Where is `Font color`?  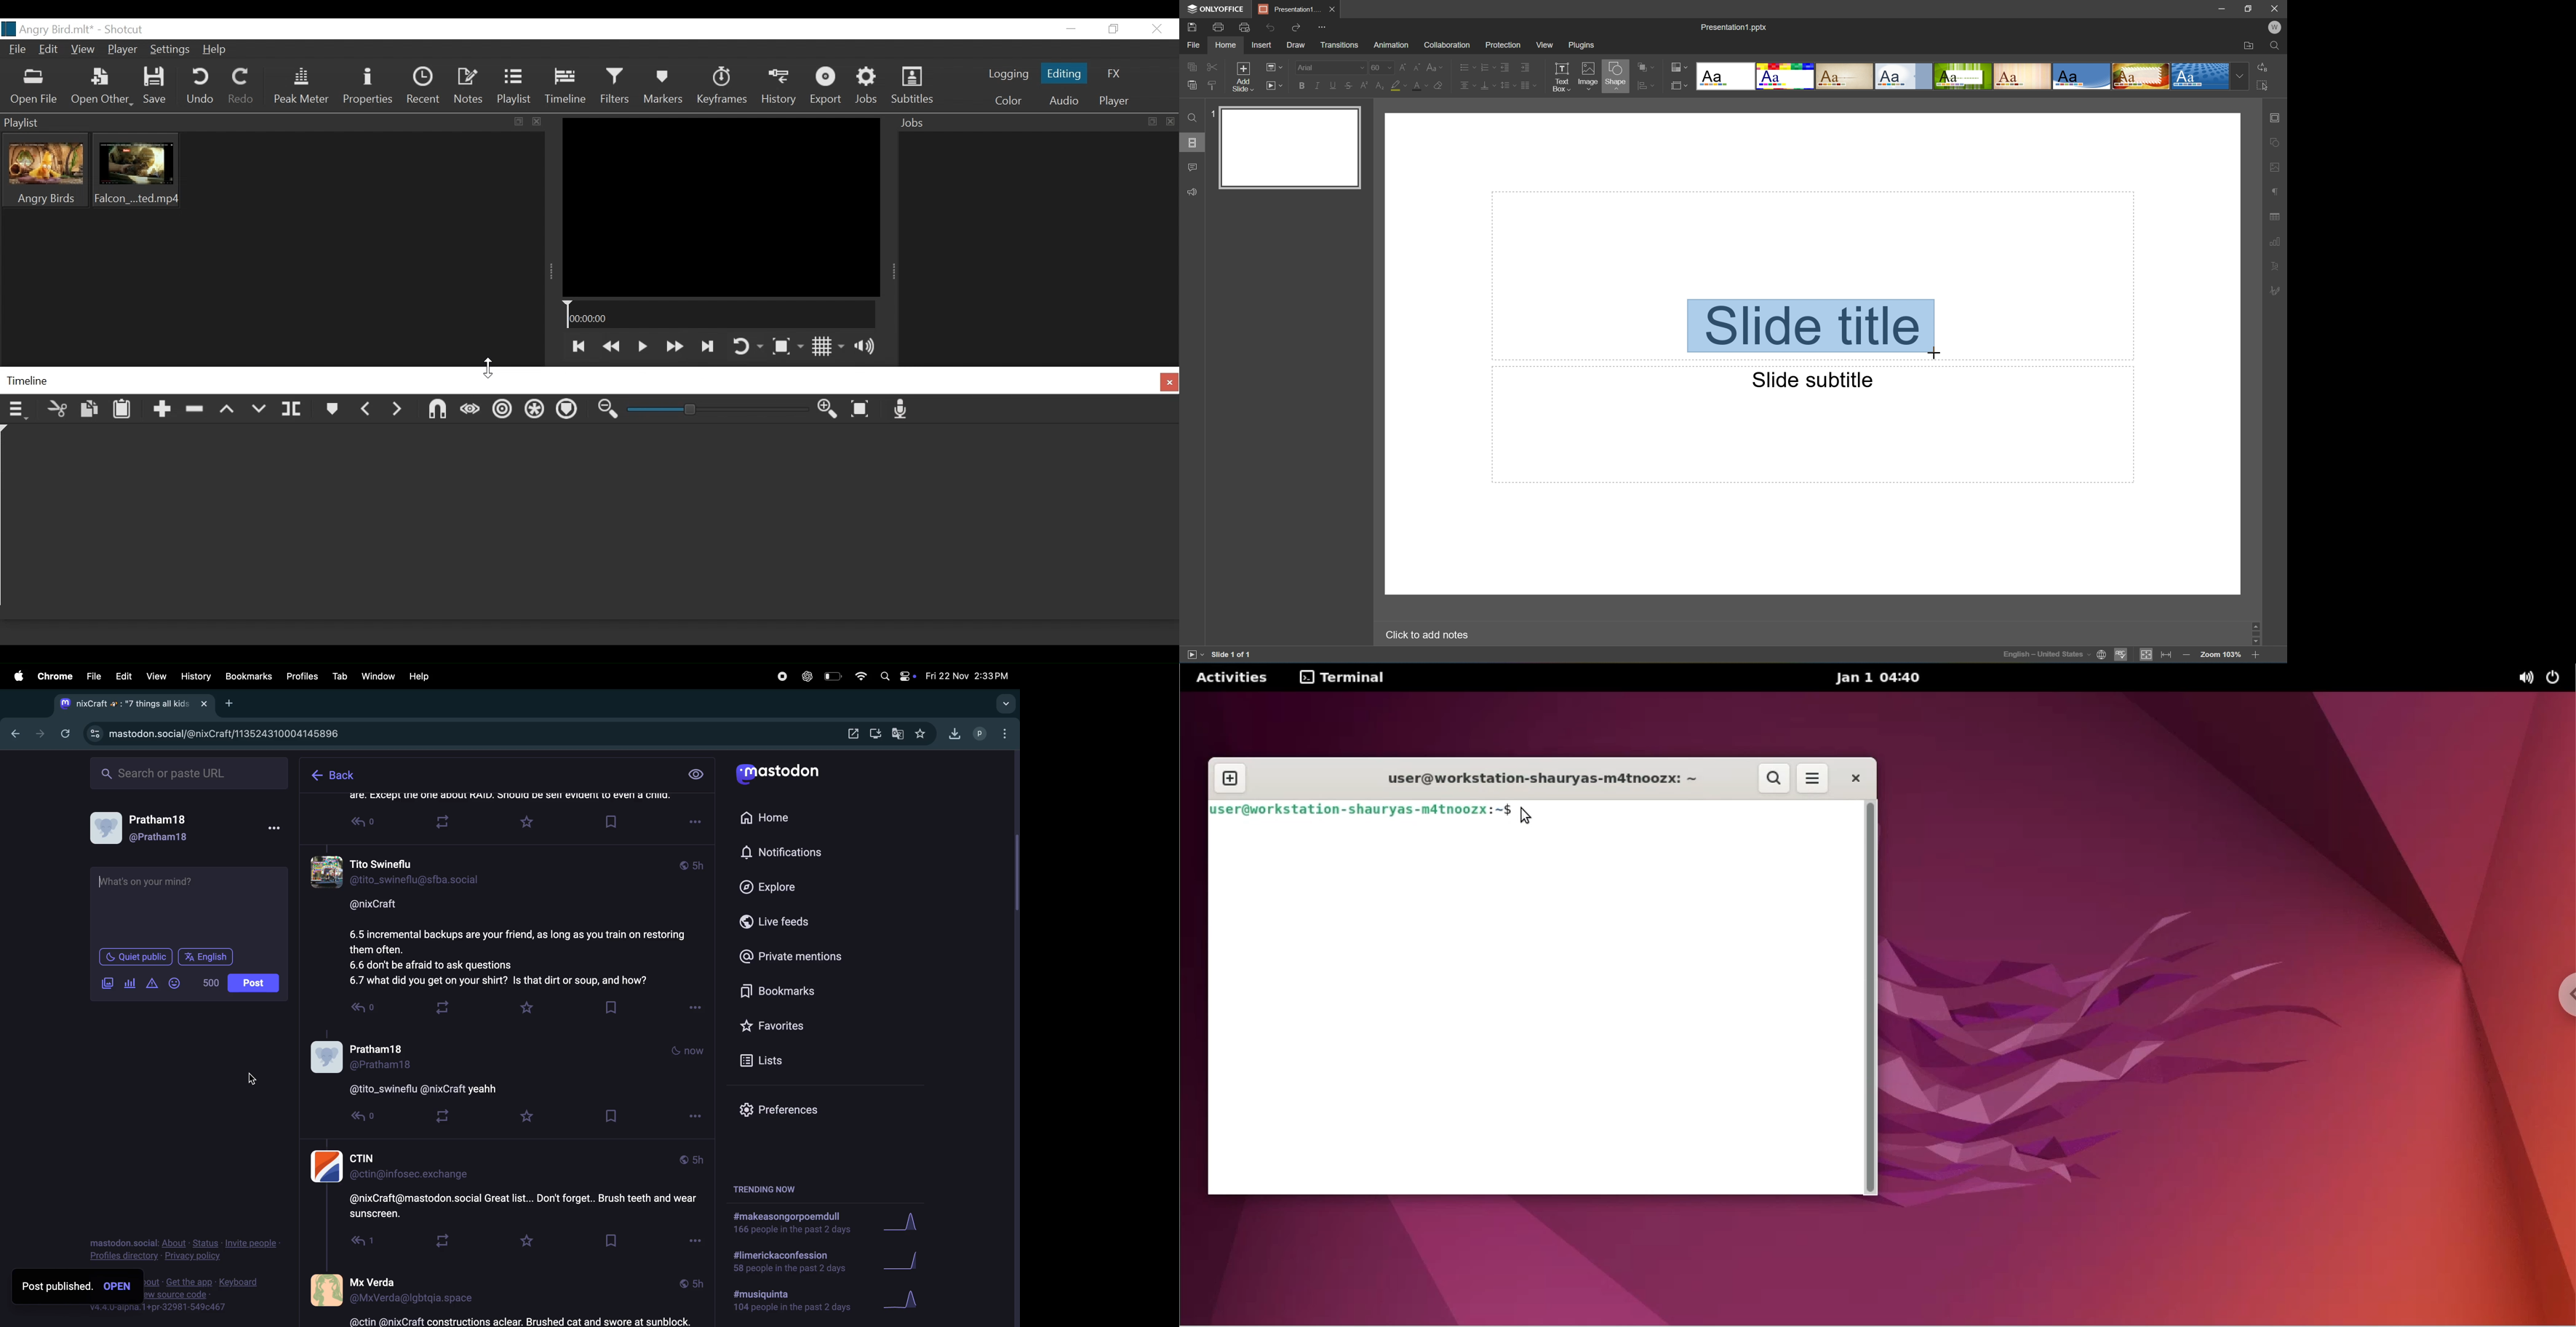
Font color is located at coordinates (1422, 87).